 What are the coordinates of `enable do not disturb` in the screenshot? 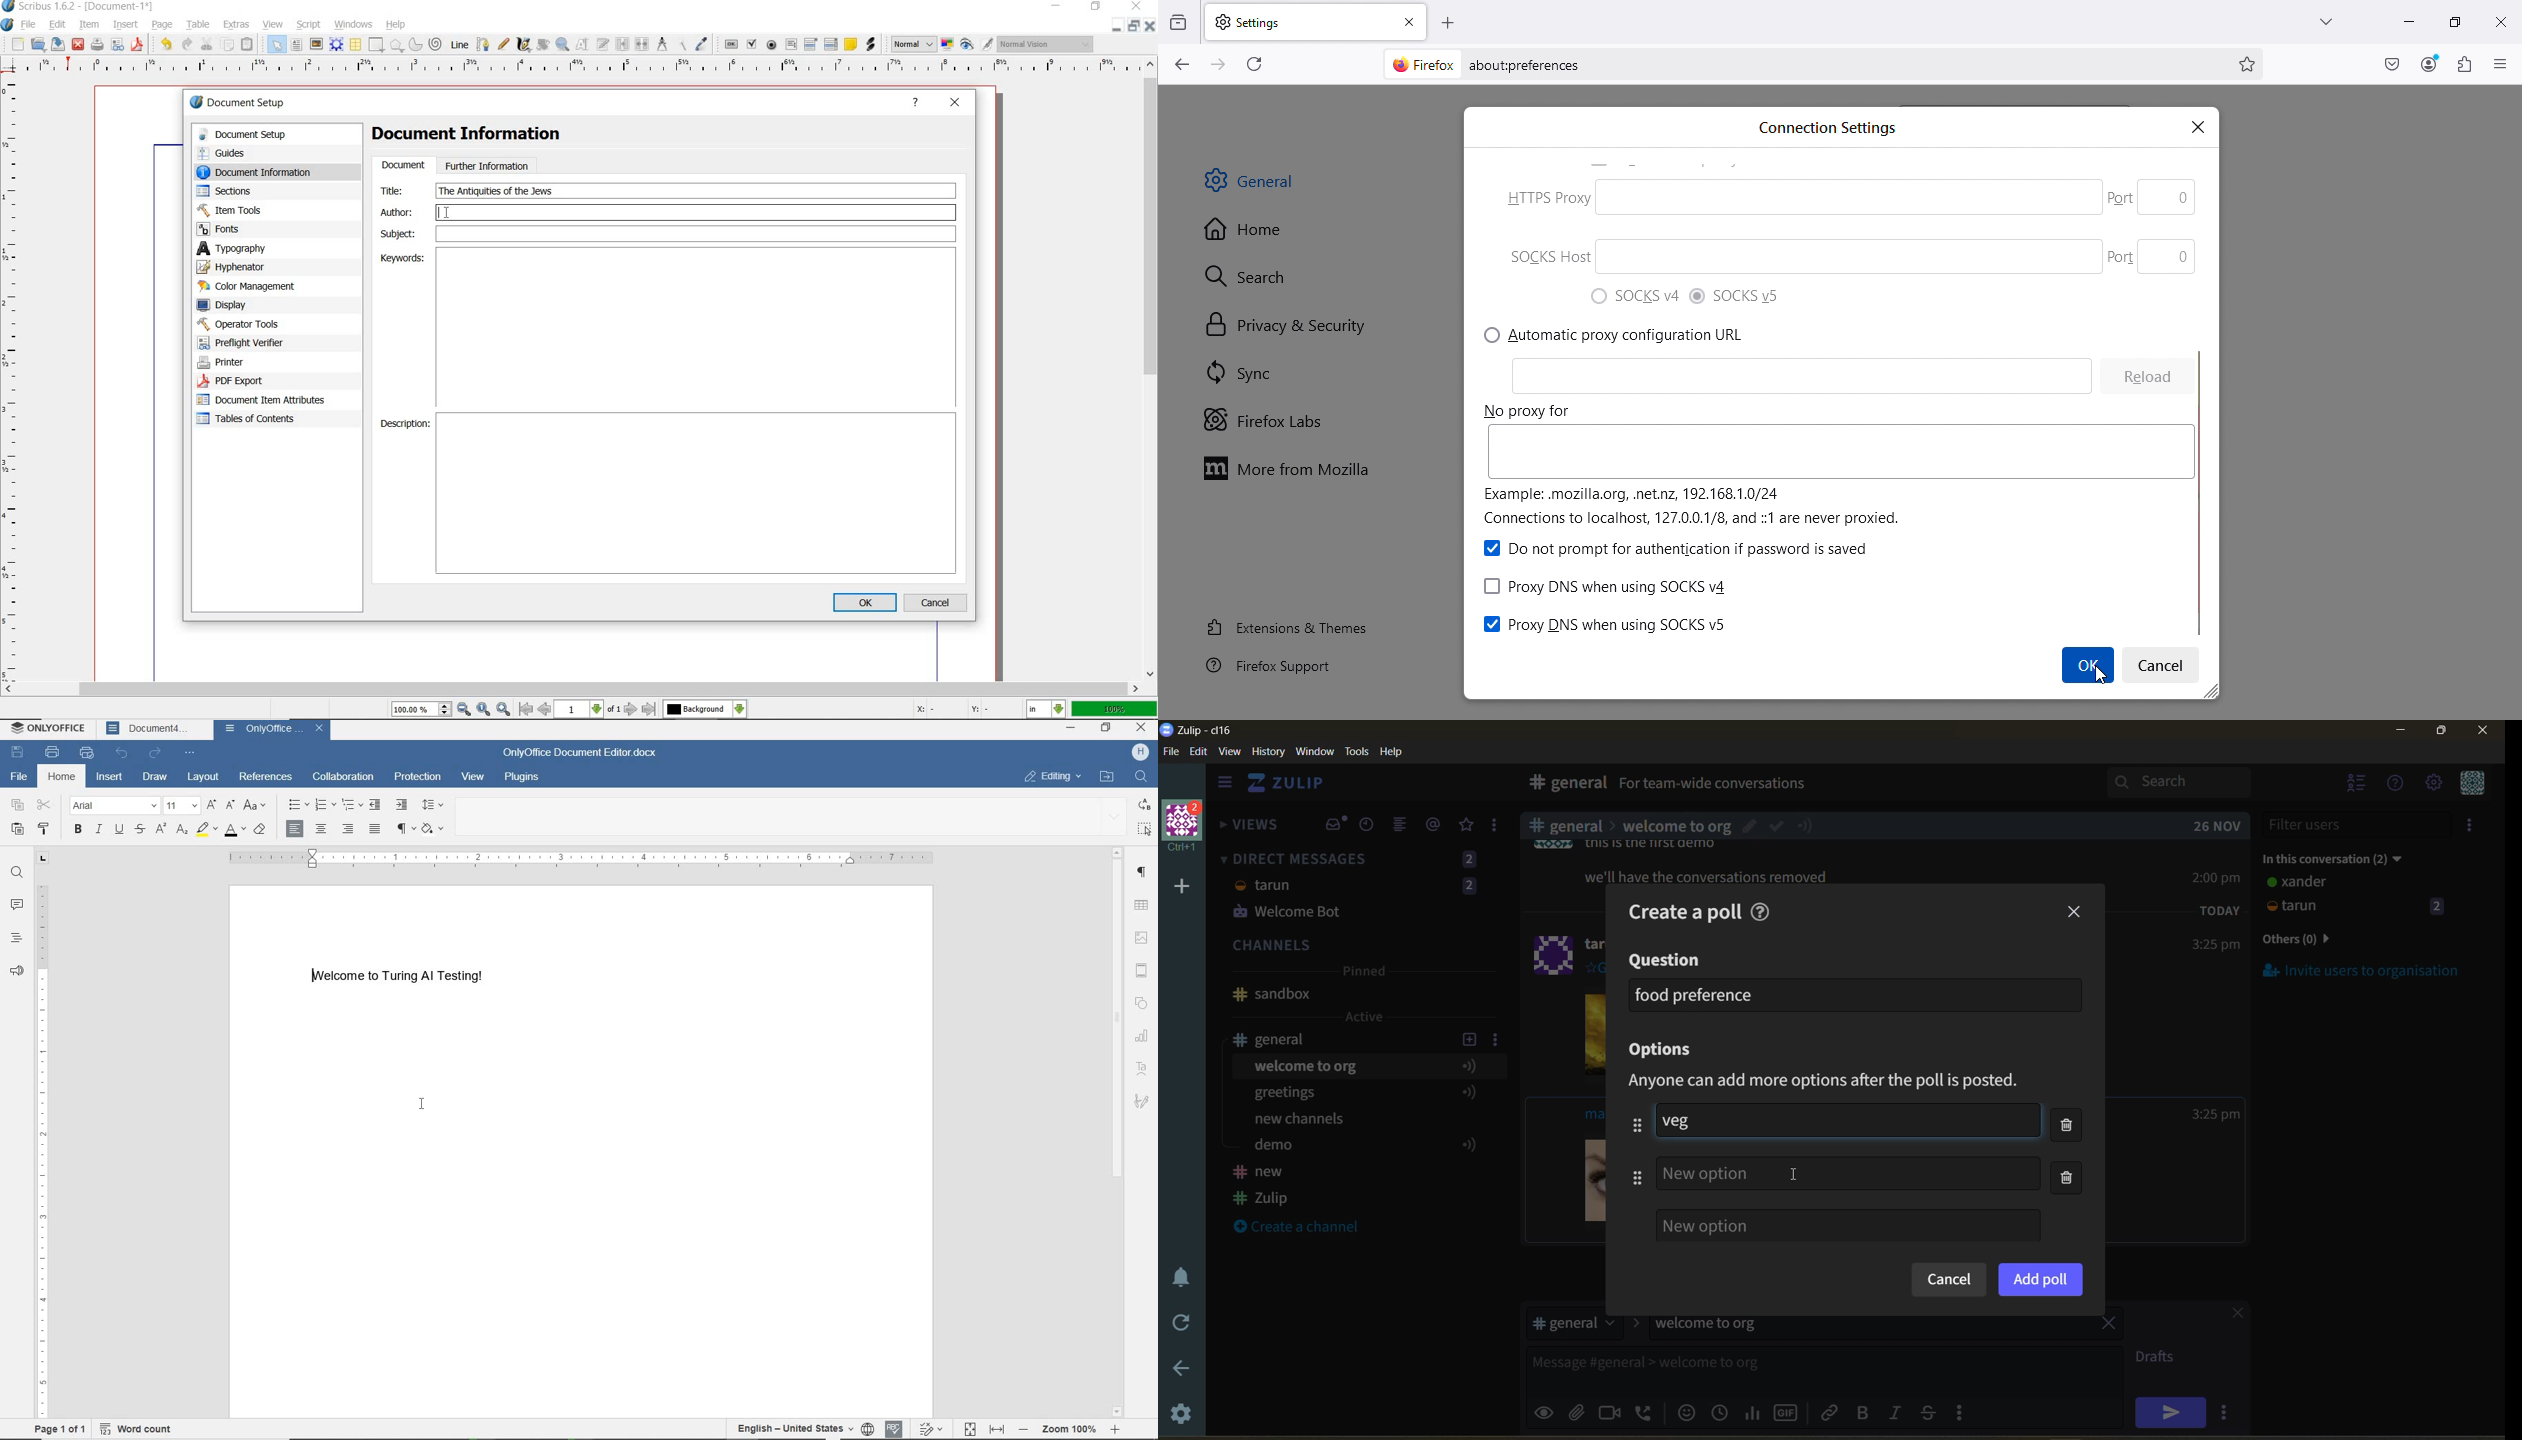 It's located at (1178, 1275).